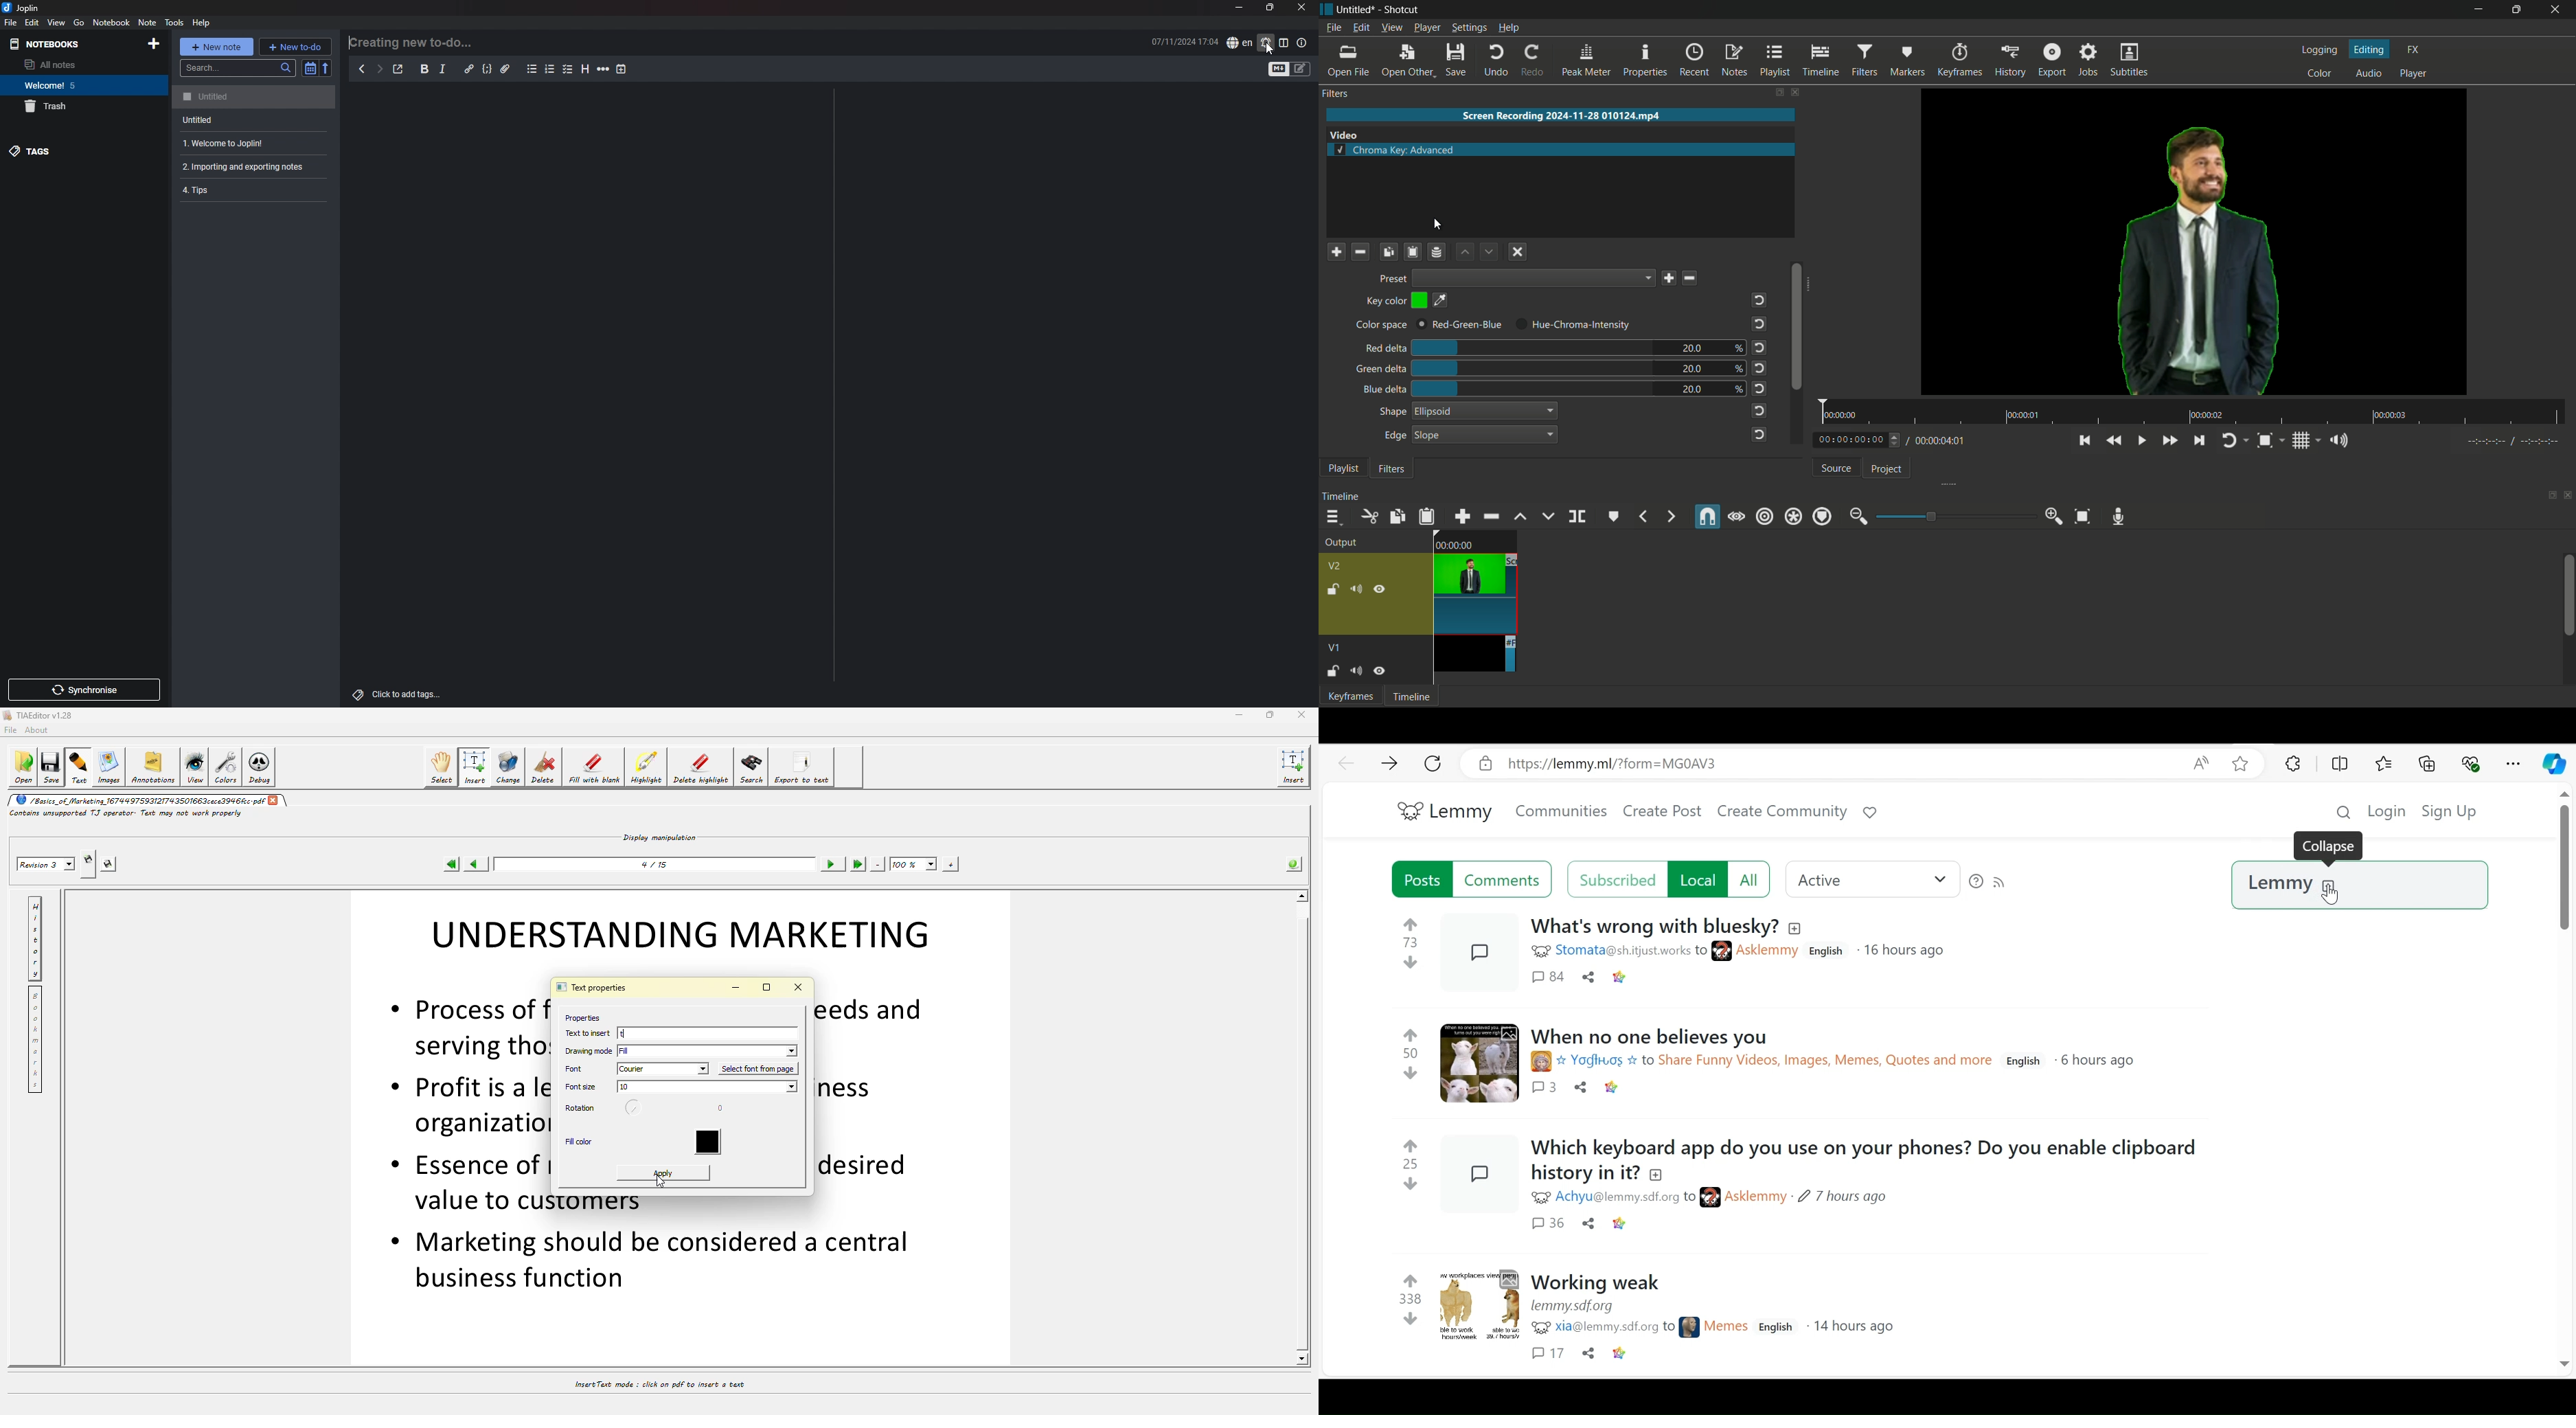 This screenshot has height=1428, width=2576. What do you see at coordinates (1773, 1063) in the screenshot?
I see `links` at bounding box center [1773, 1063].